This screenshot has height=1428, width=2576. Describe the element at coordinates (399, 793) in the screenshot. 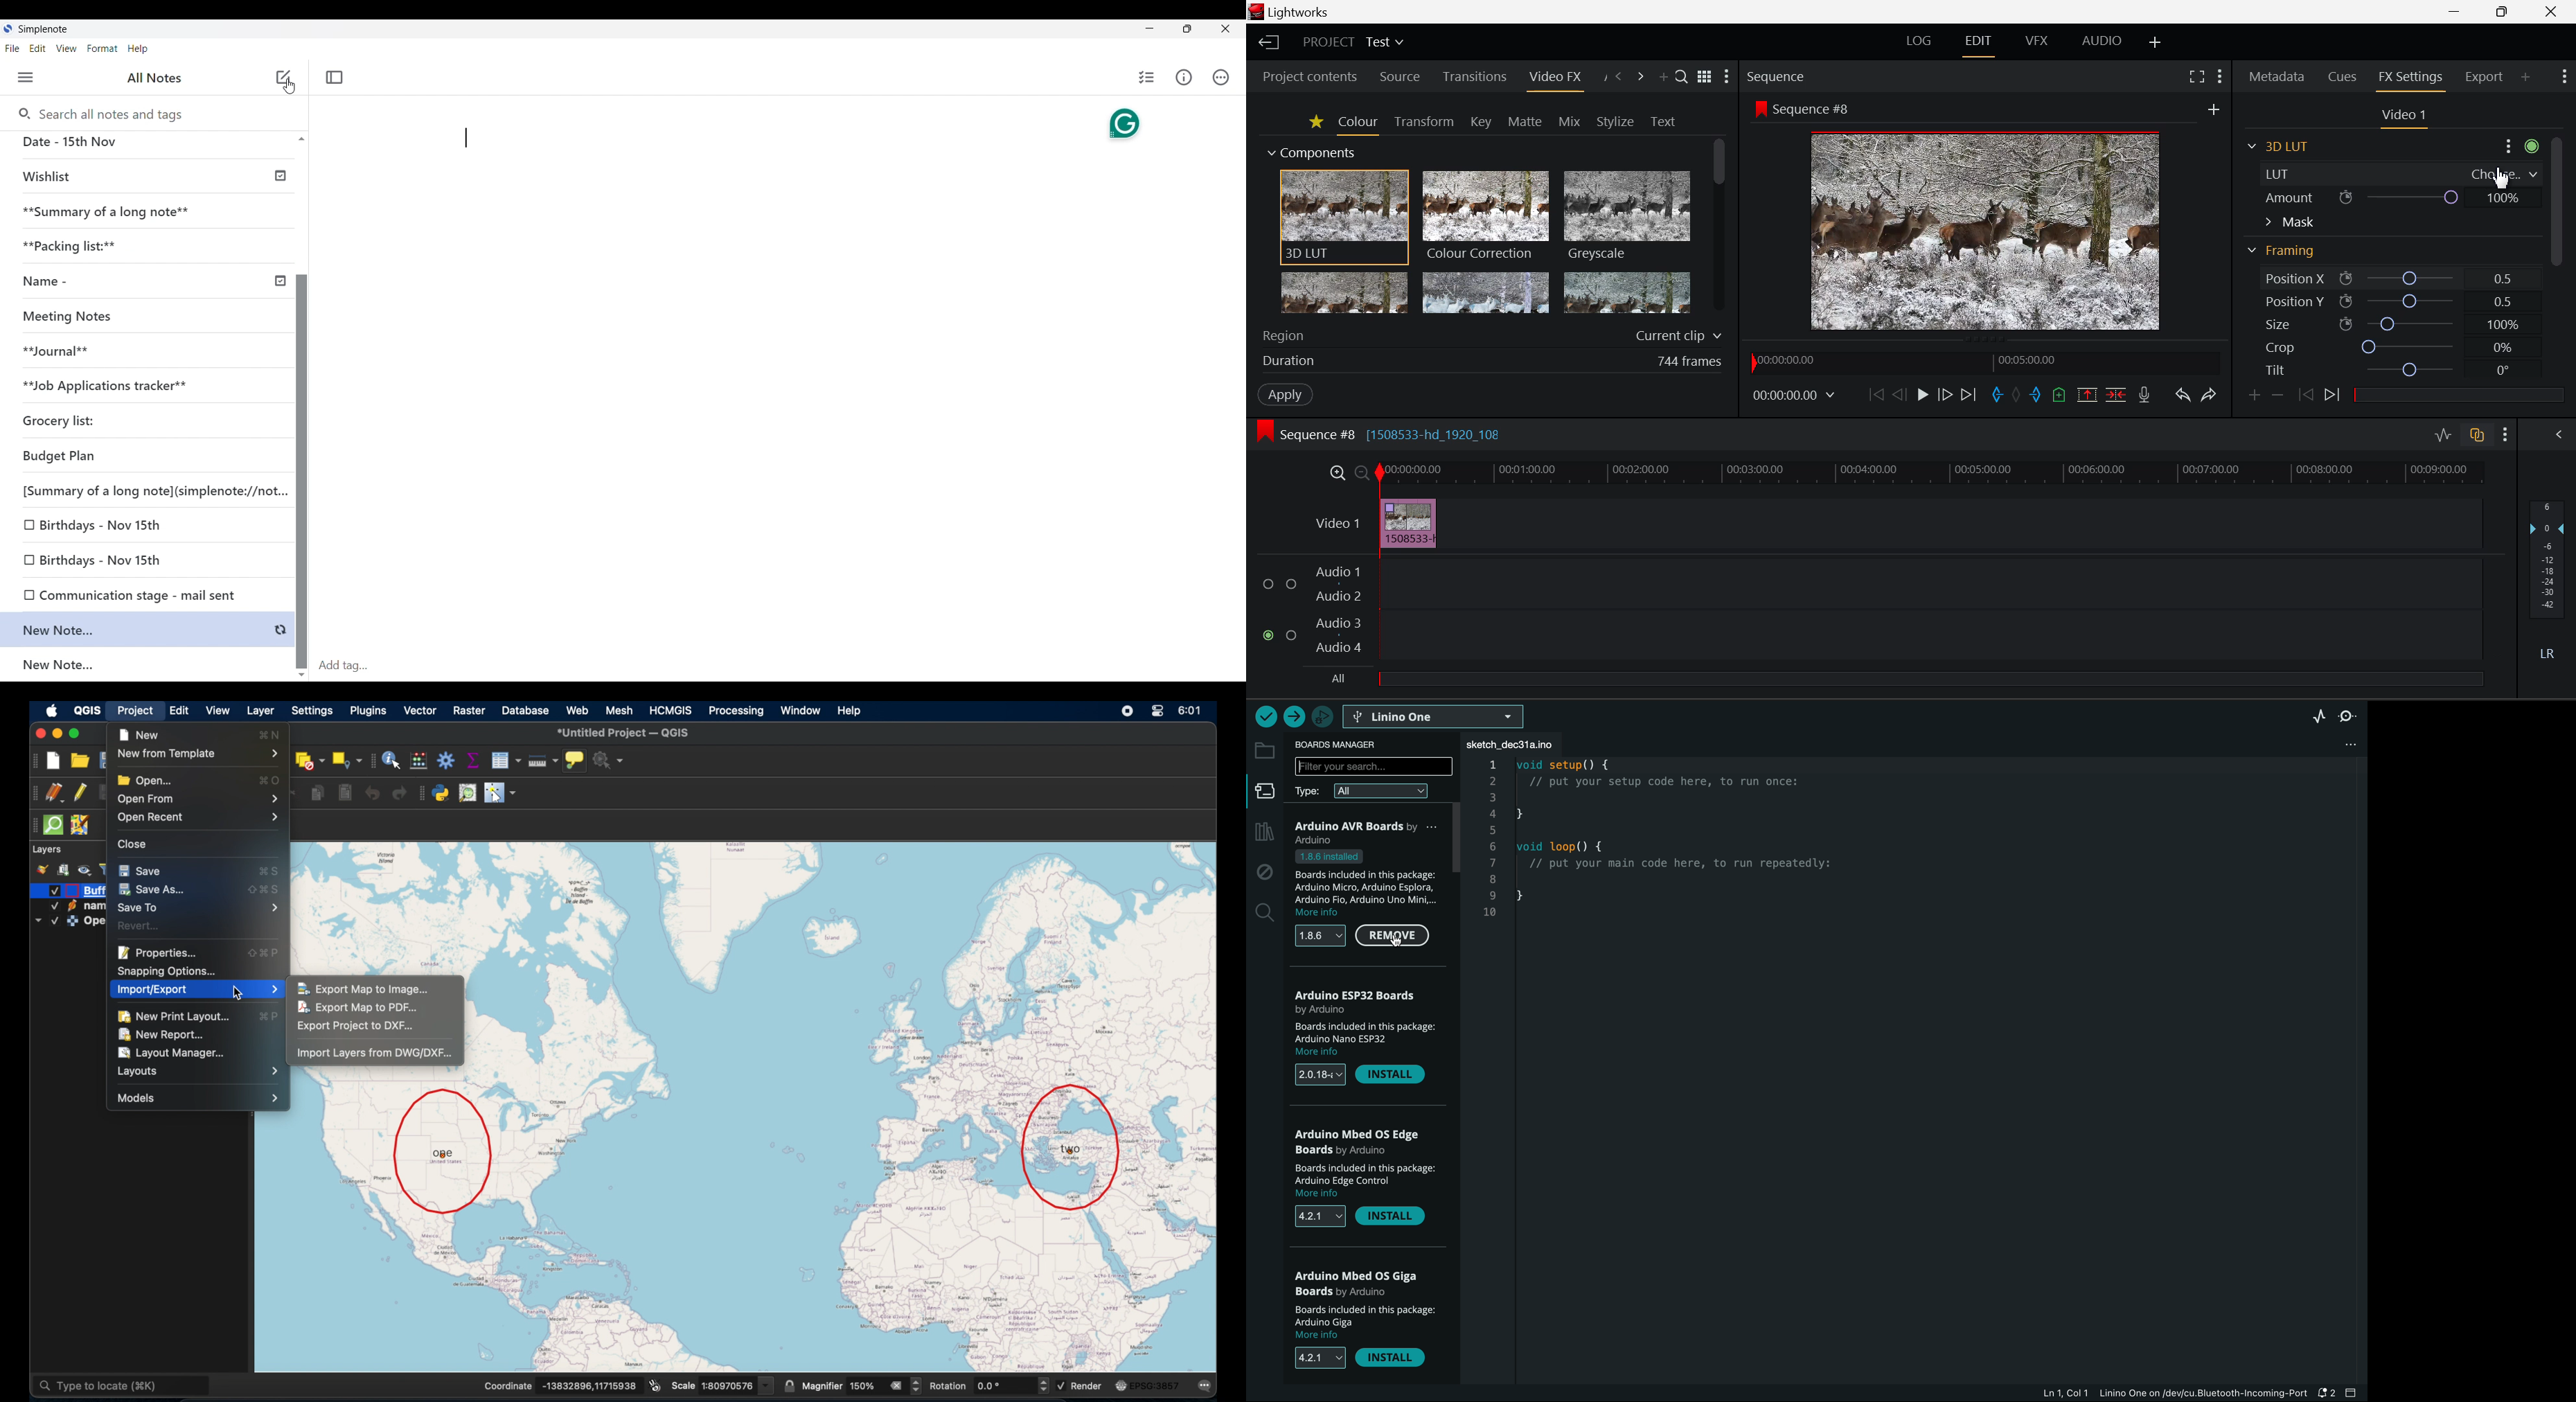

I see `redo` at that location.